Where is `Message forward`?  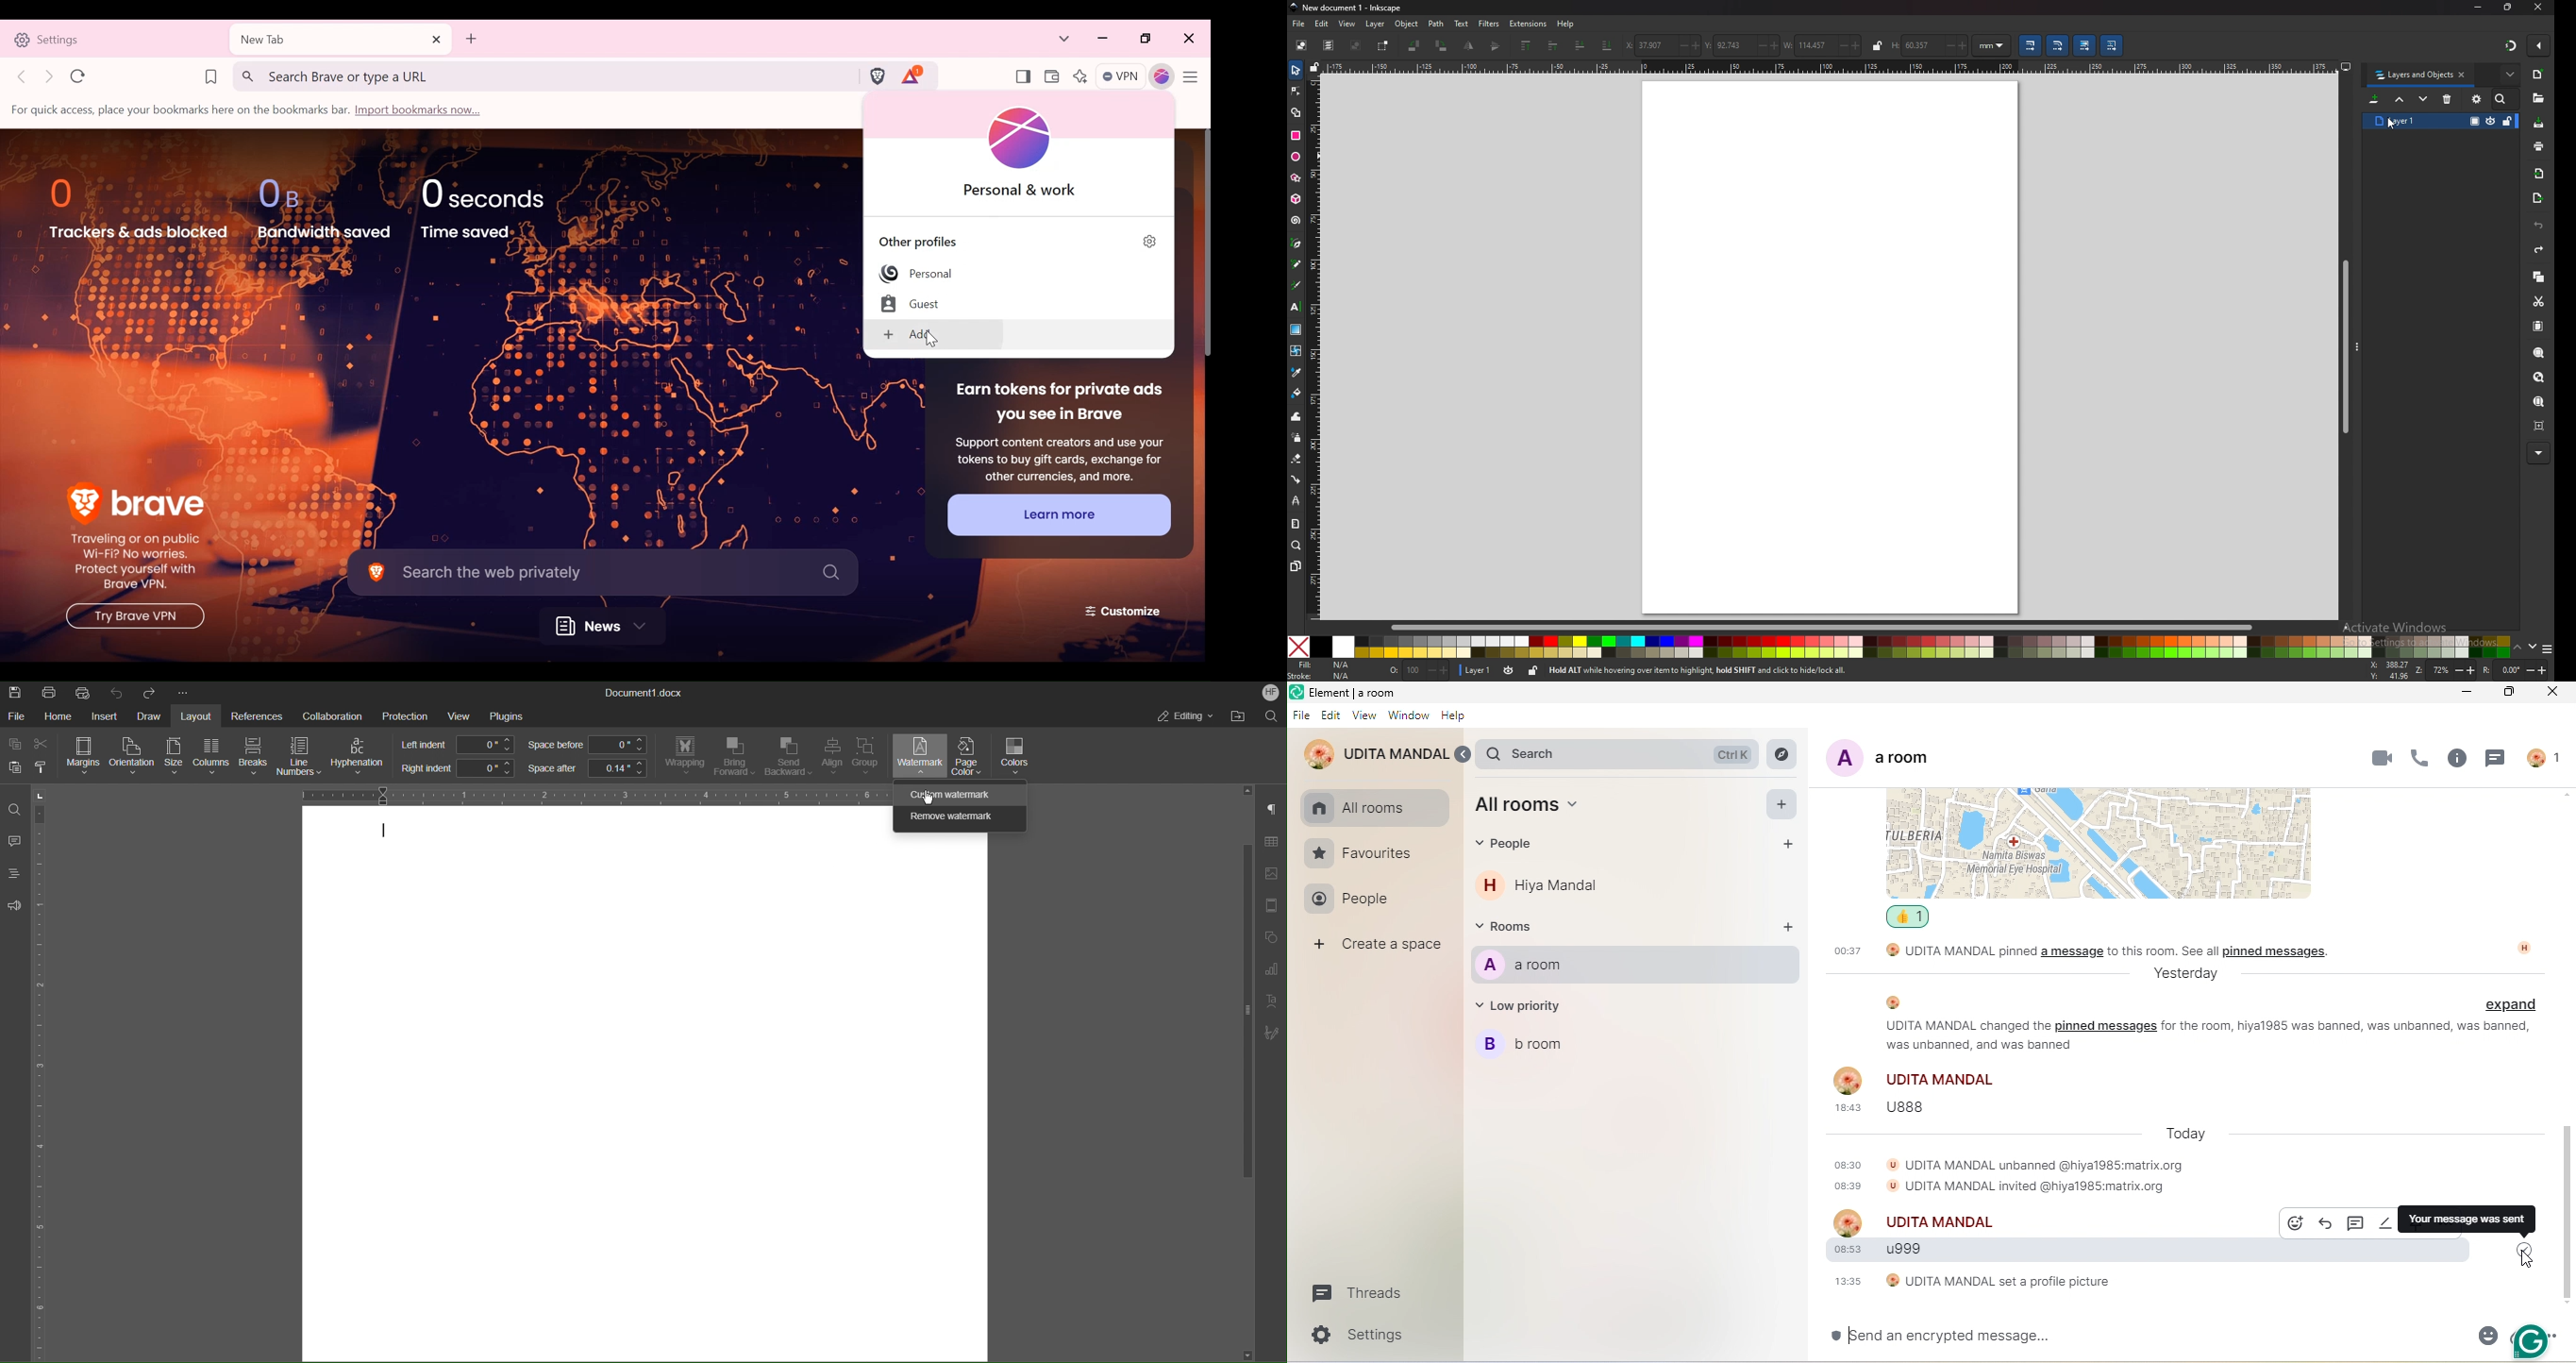 Message forward is located at coordinates (2329, 1223).